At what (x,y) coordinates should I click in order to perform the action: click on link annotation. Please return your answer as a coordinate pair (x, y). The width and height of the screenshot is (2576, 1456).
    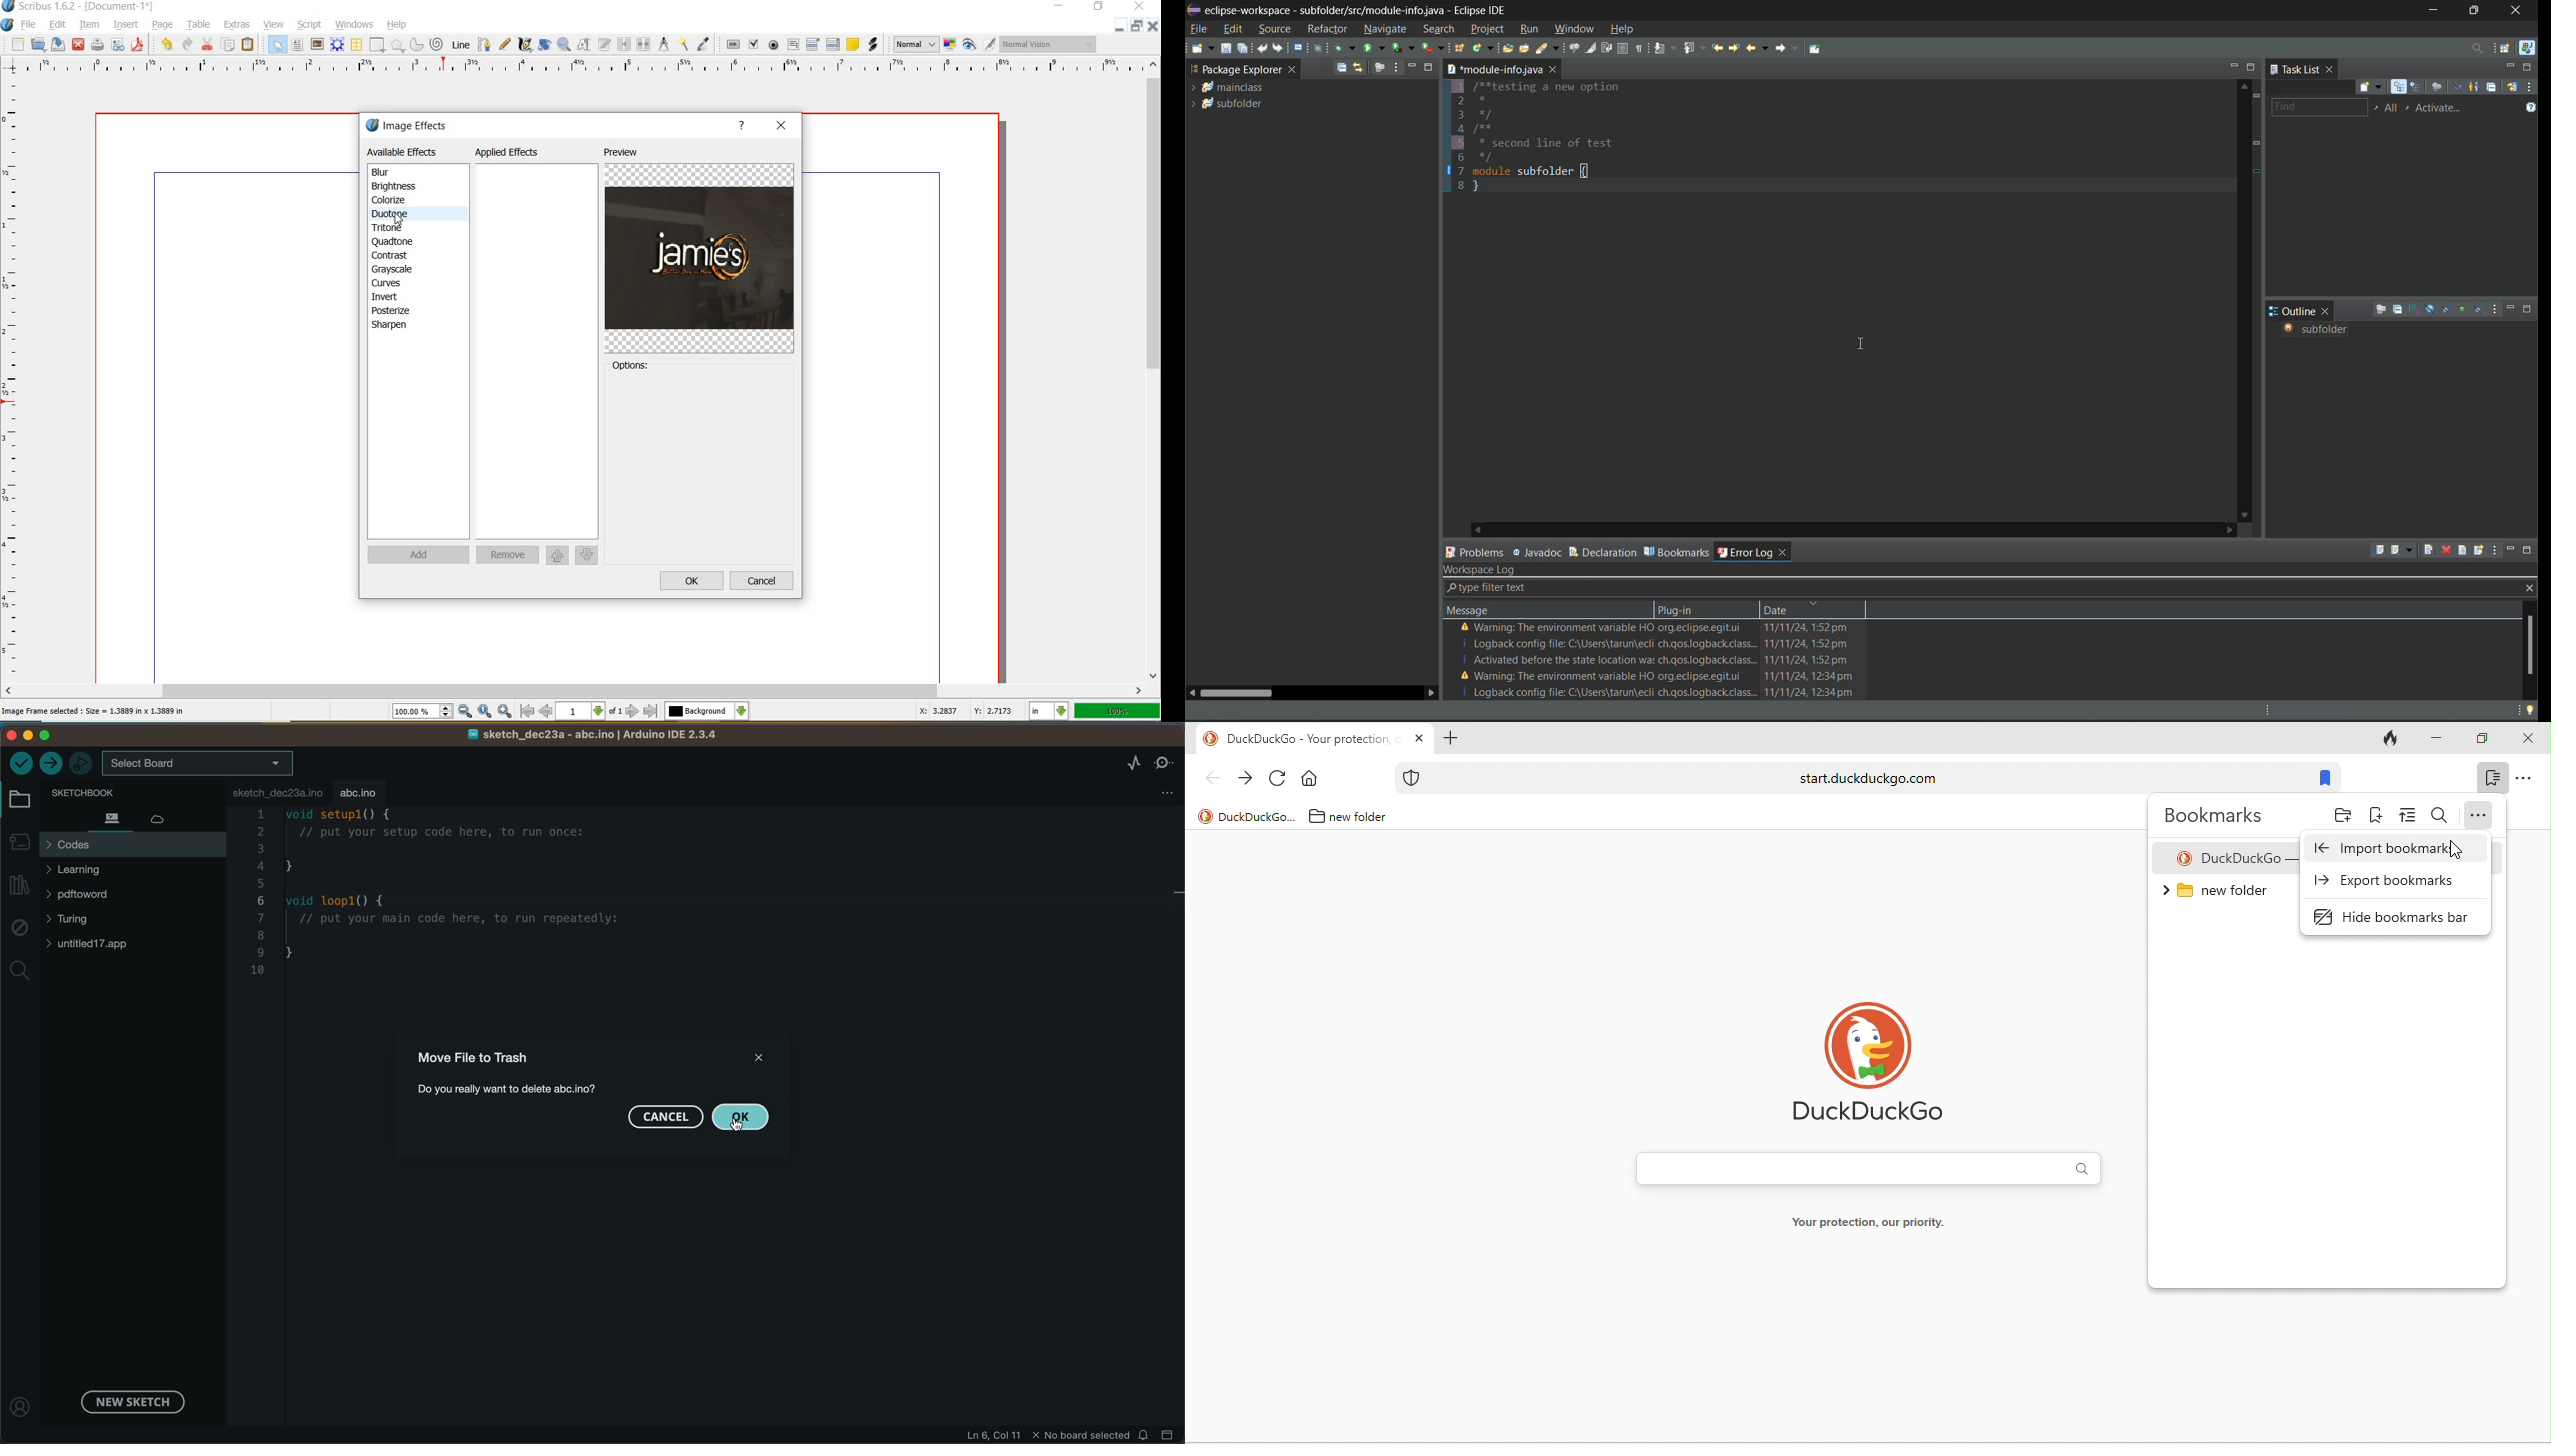
    Looking at the image, I should click on (873, 44).